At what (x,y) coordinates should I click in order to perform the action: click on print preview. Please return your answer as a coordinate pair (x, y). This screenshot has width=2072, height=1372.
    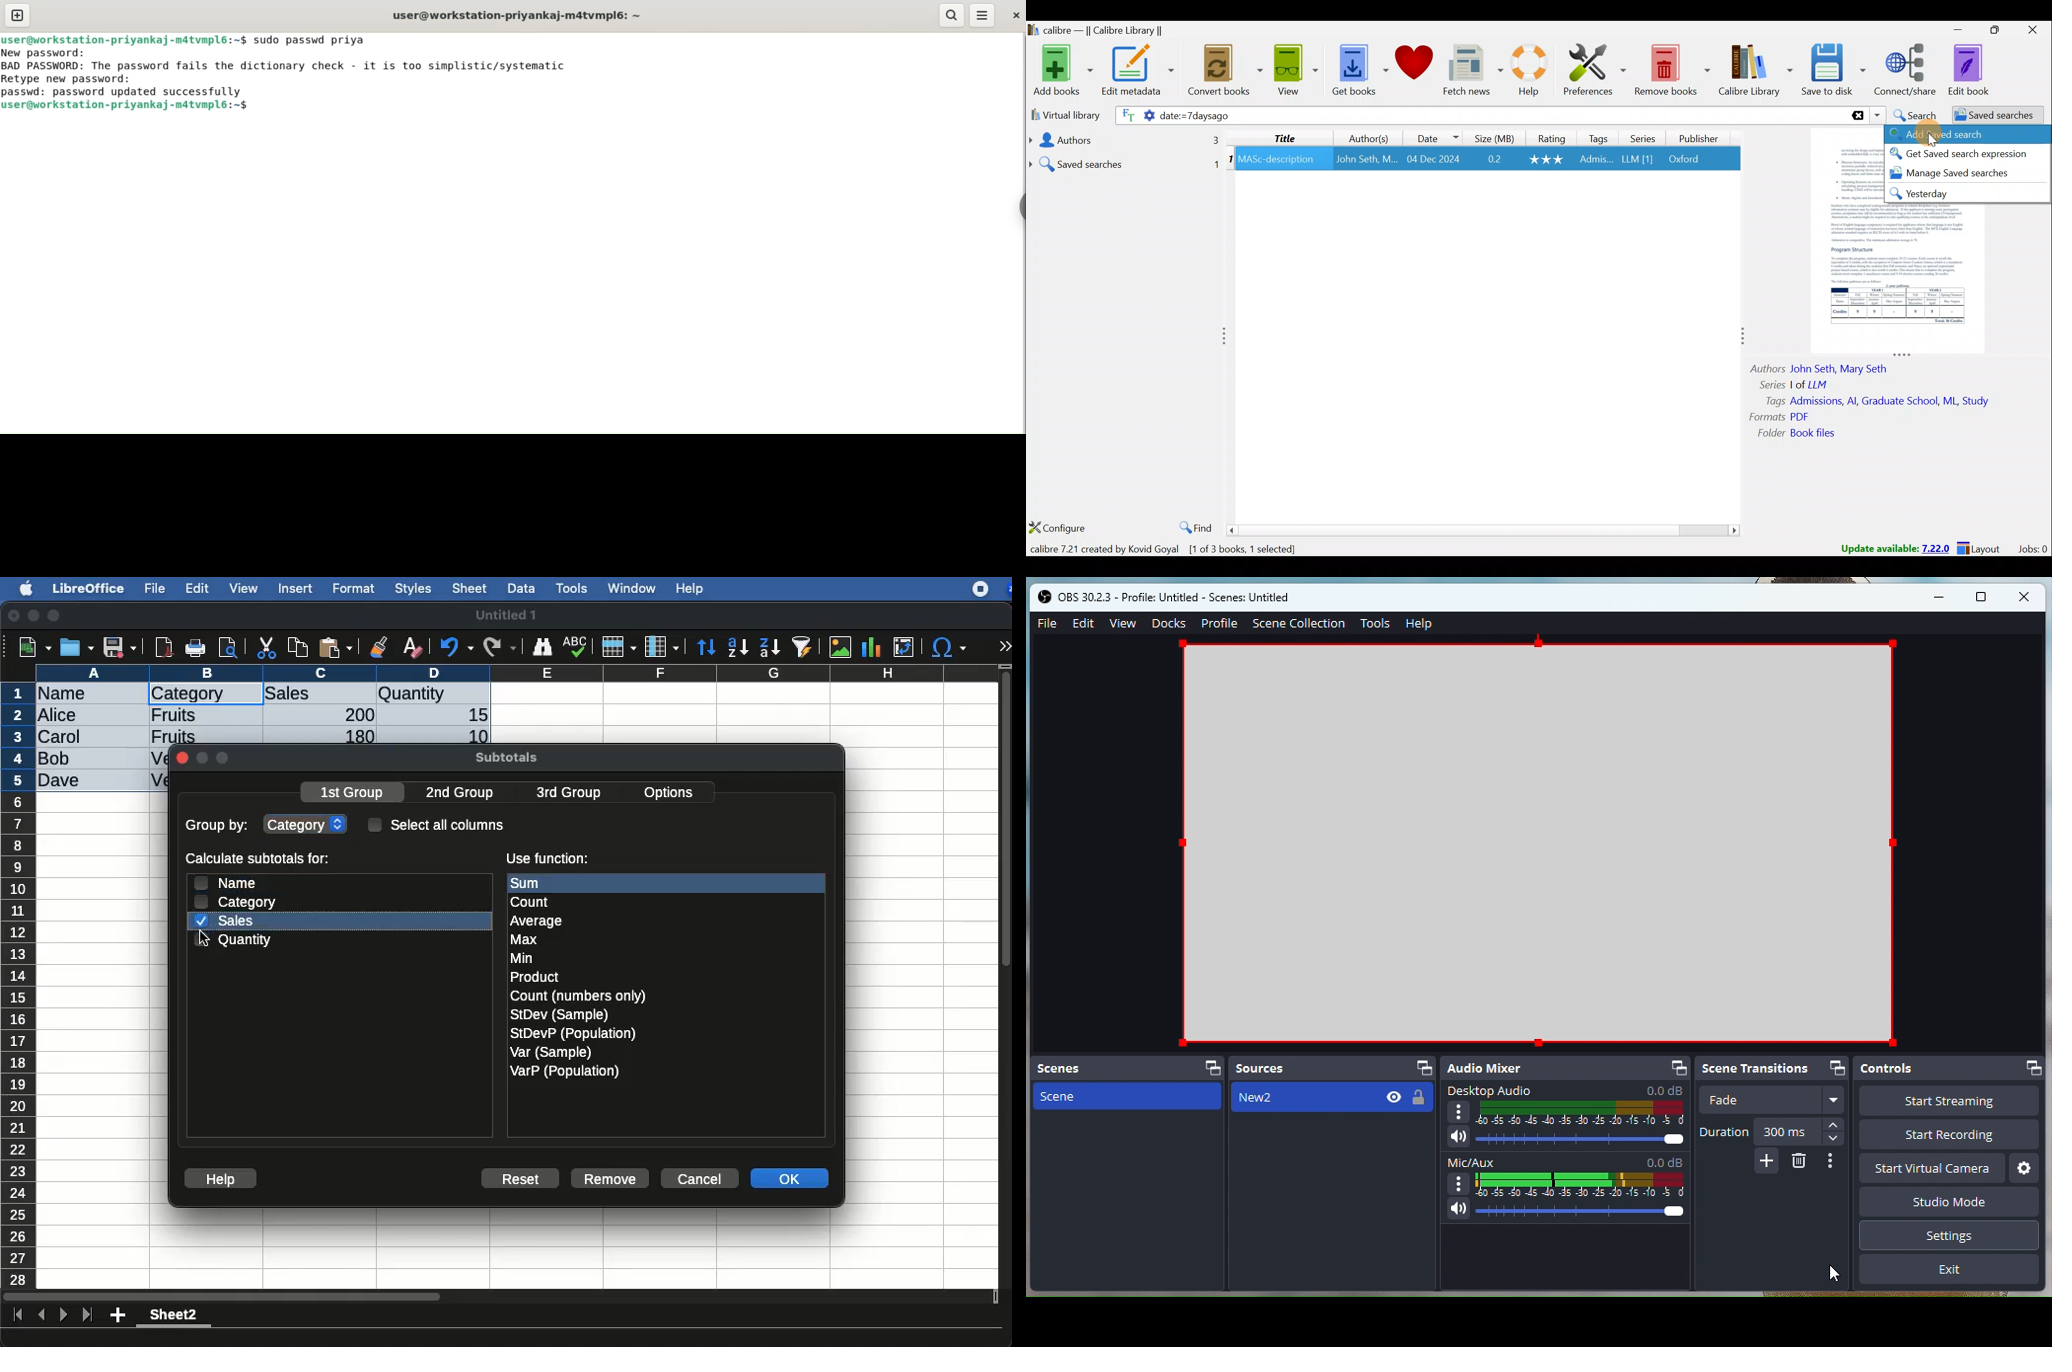
    Looking at the image, I should click on (228, 649).